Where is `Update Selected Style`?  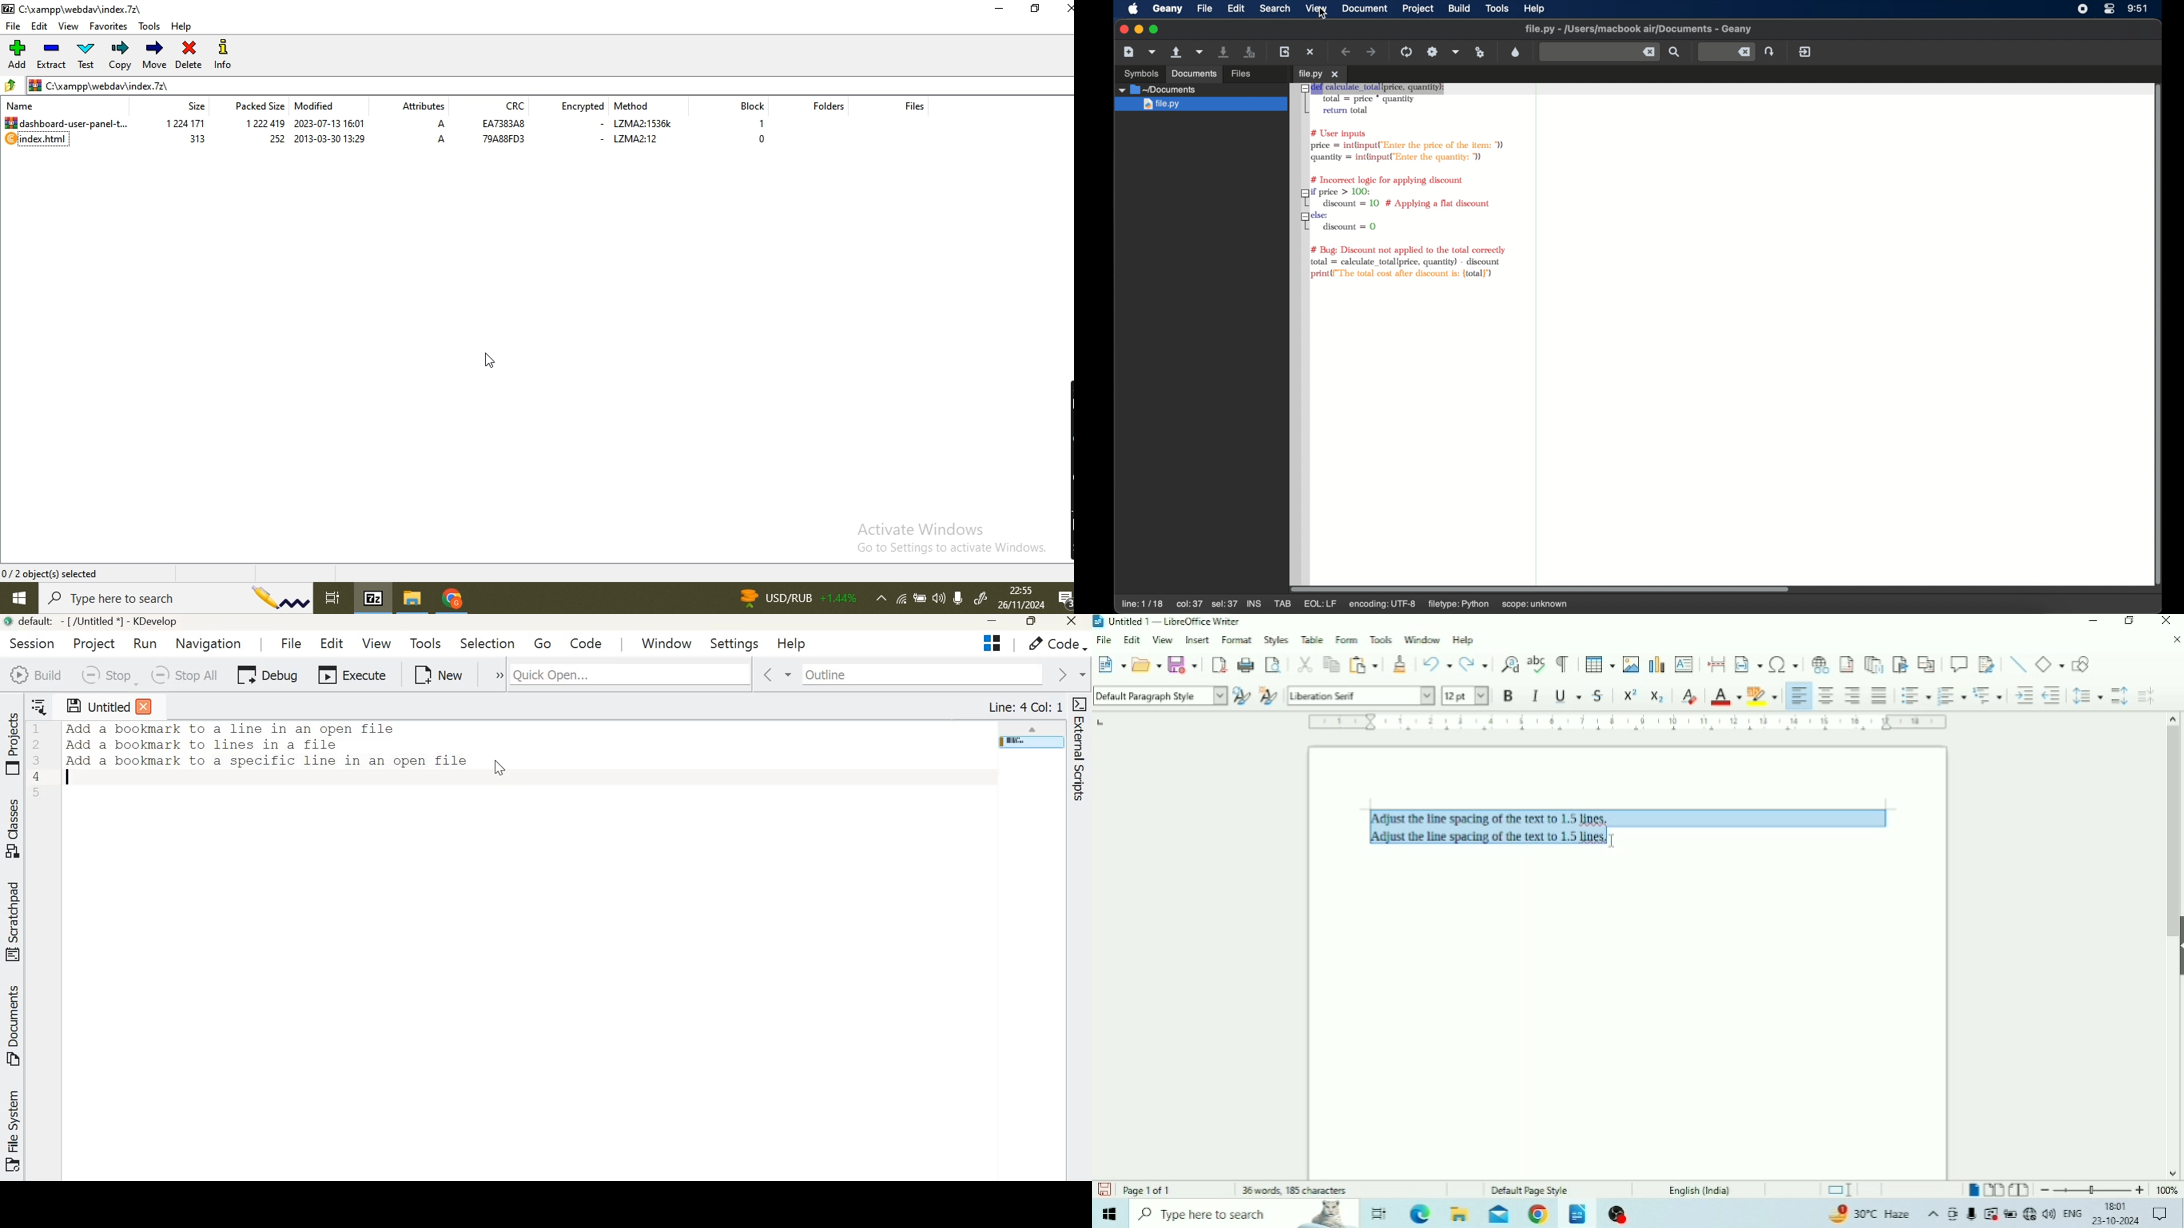
Update Selected Style is located at coordinates (1241, 694).